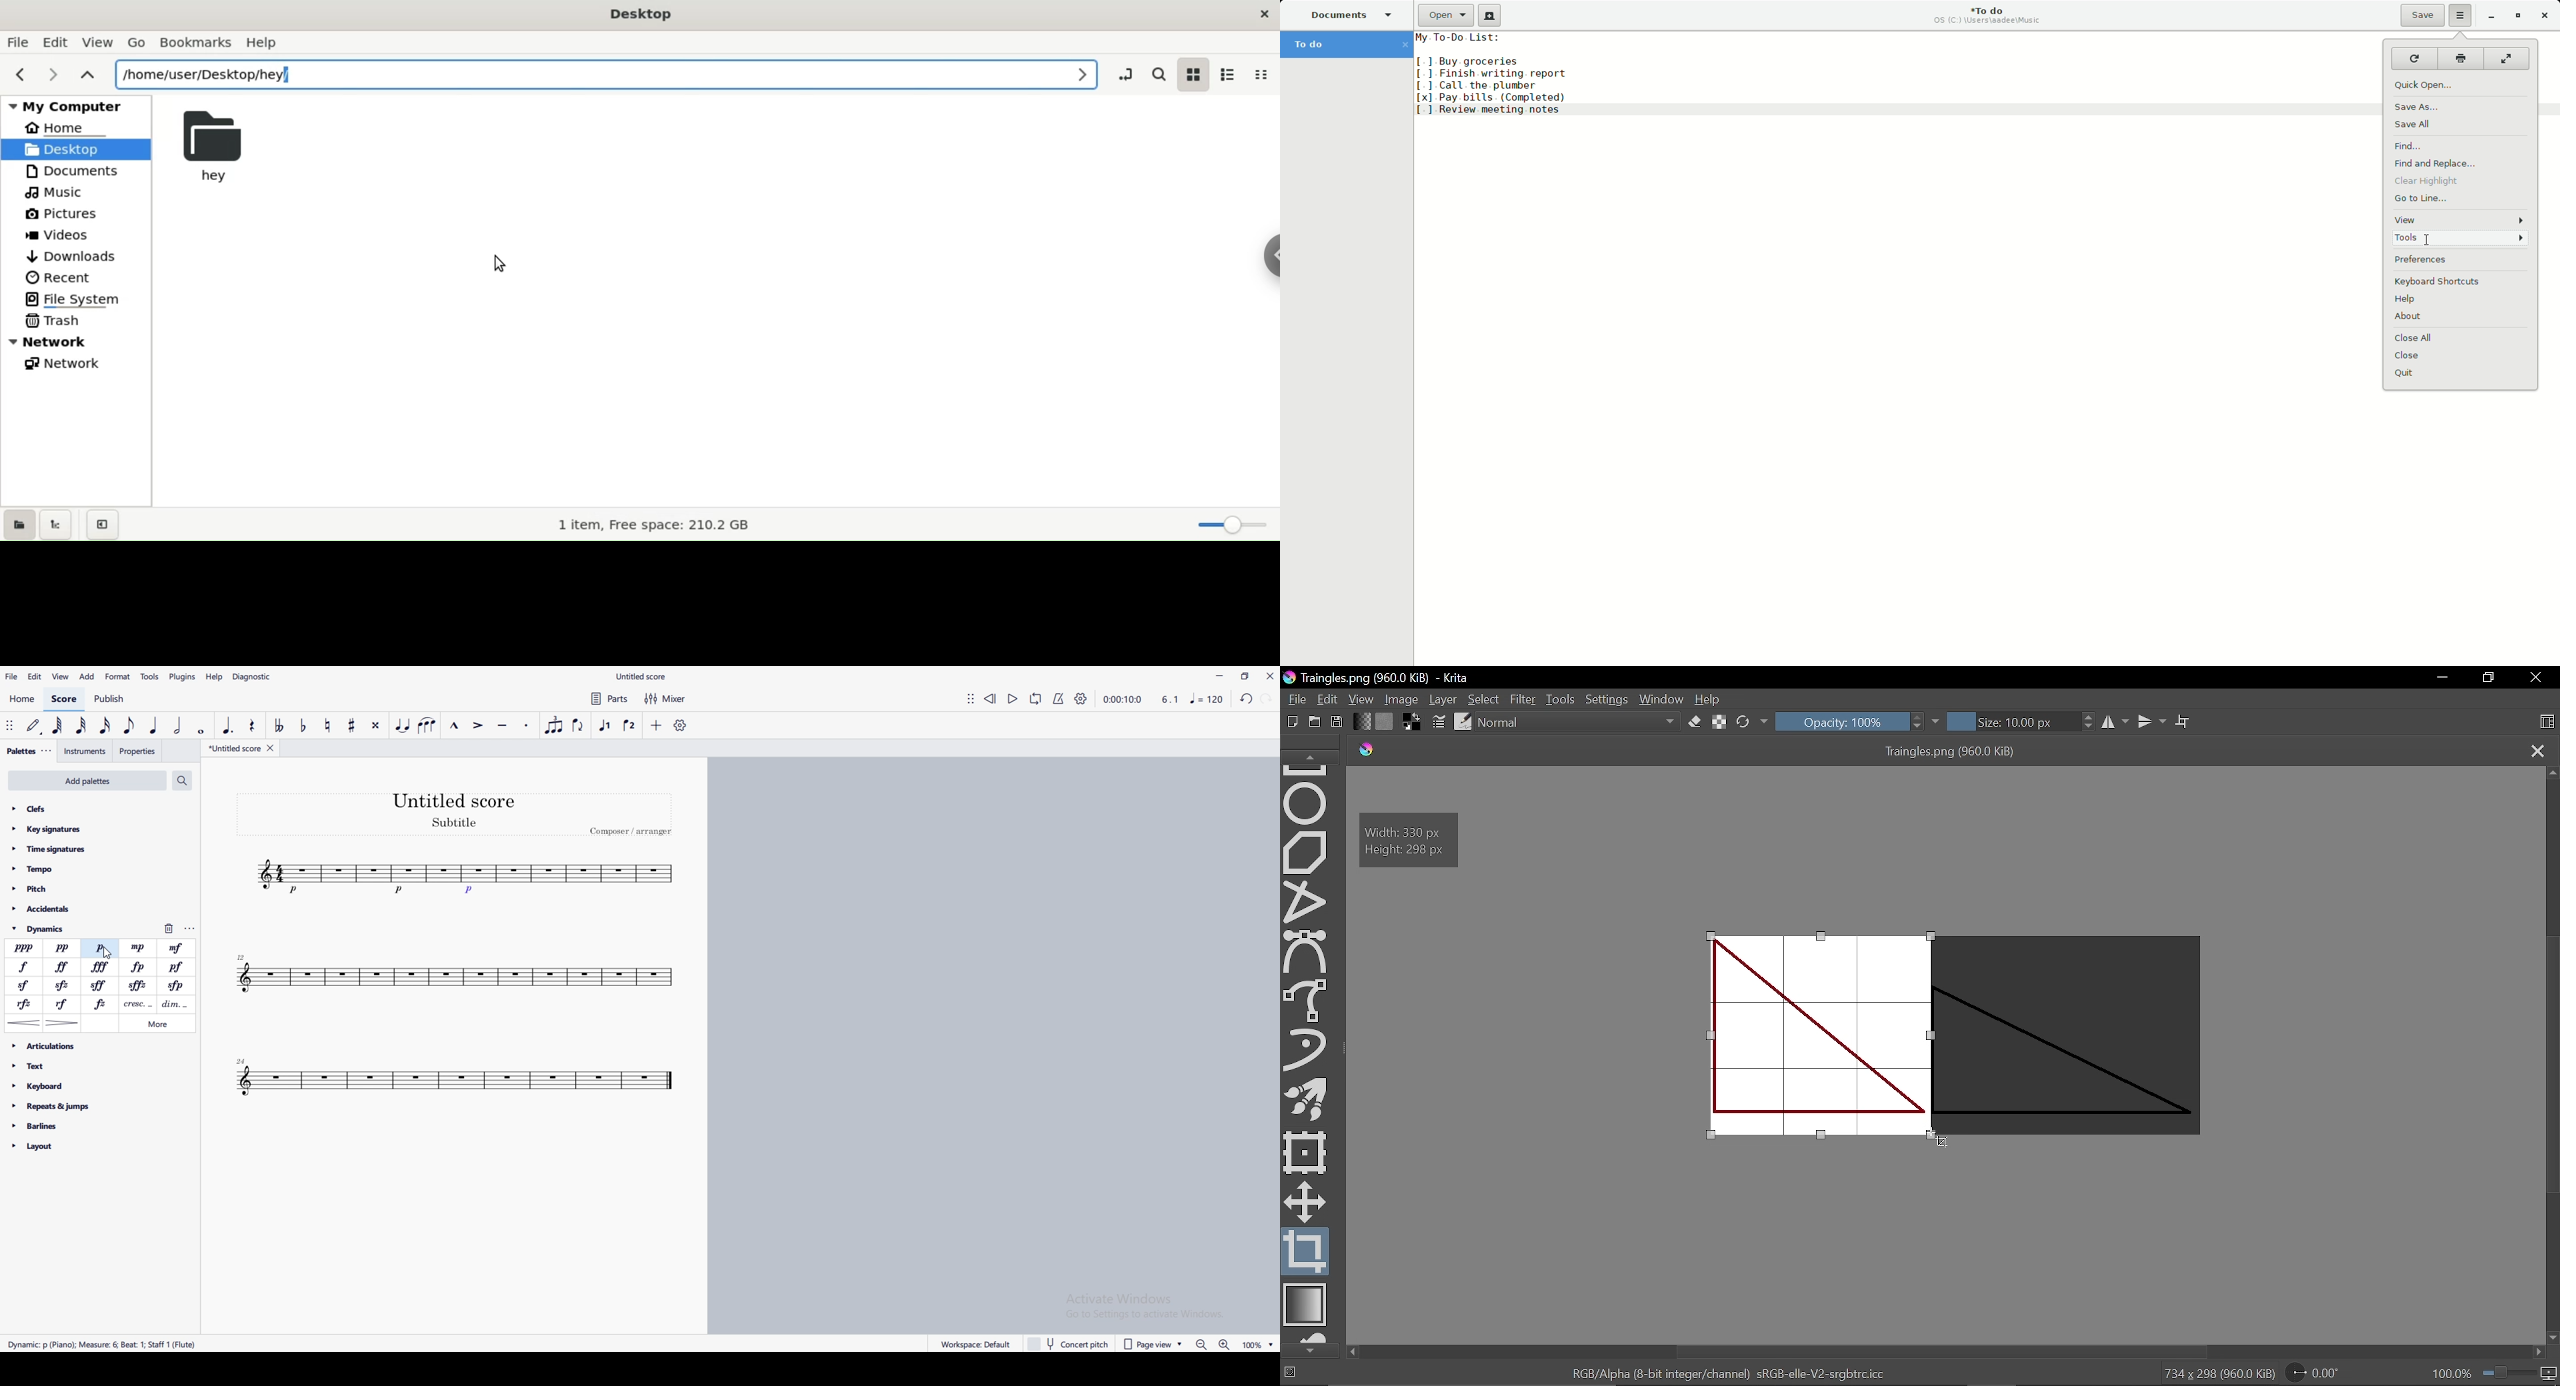  What do you see at coordinates (426, 725) in the screenshot?
I see `slur` at bounding box center [426, 725].